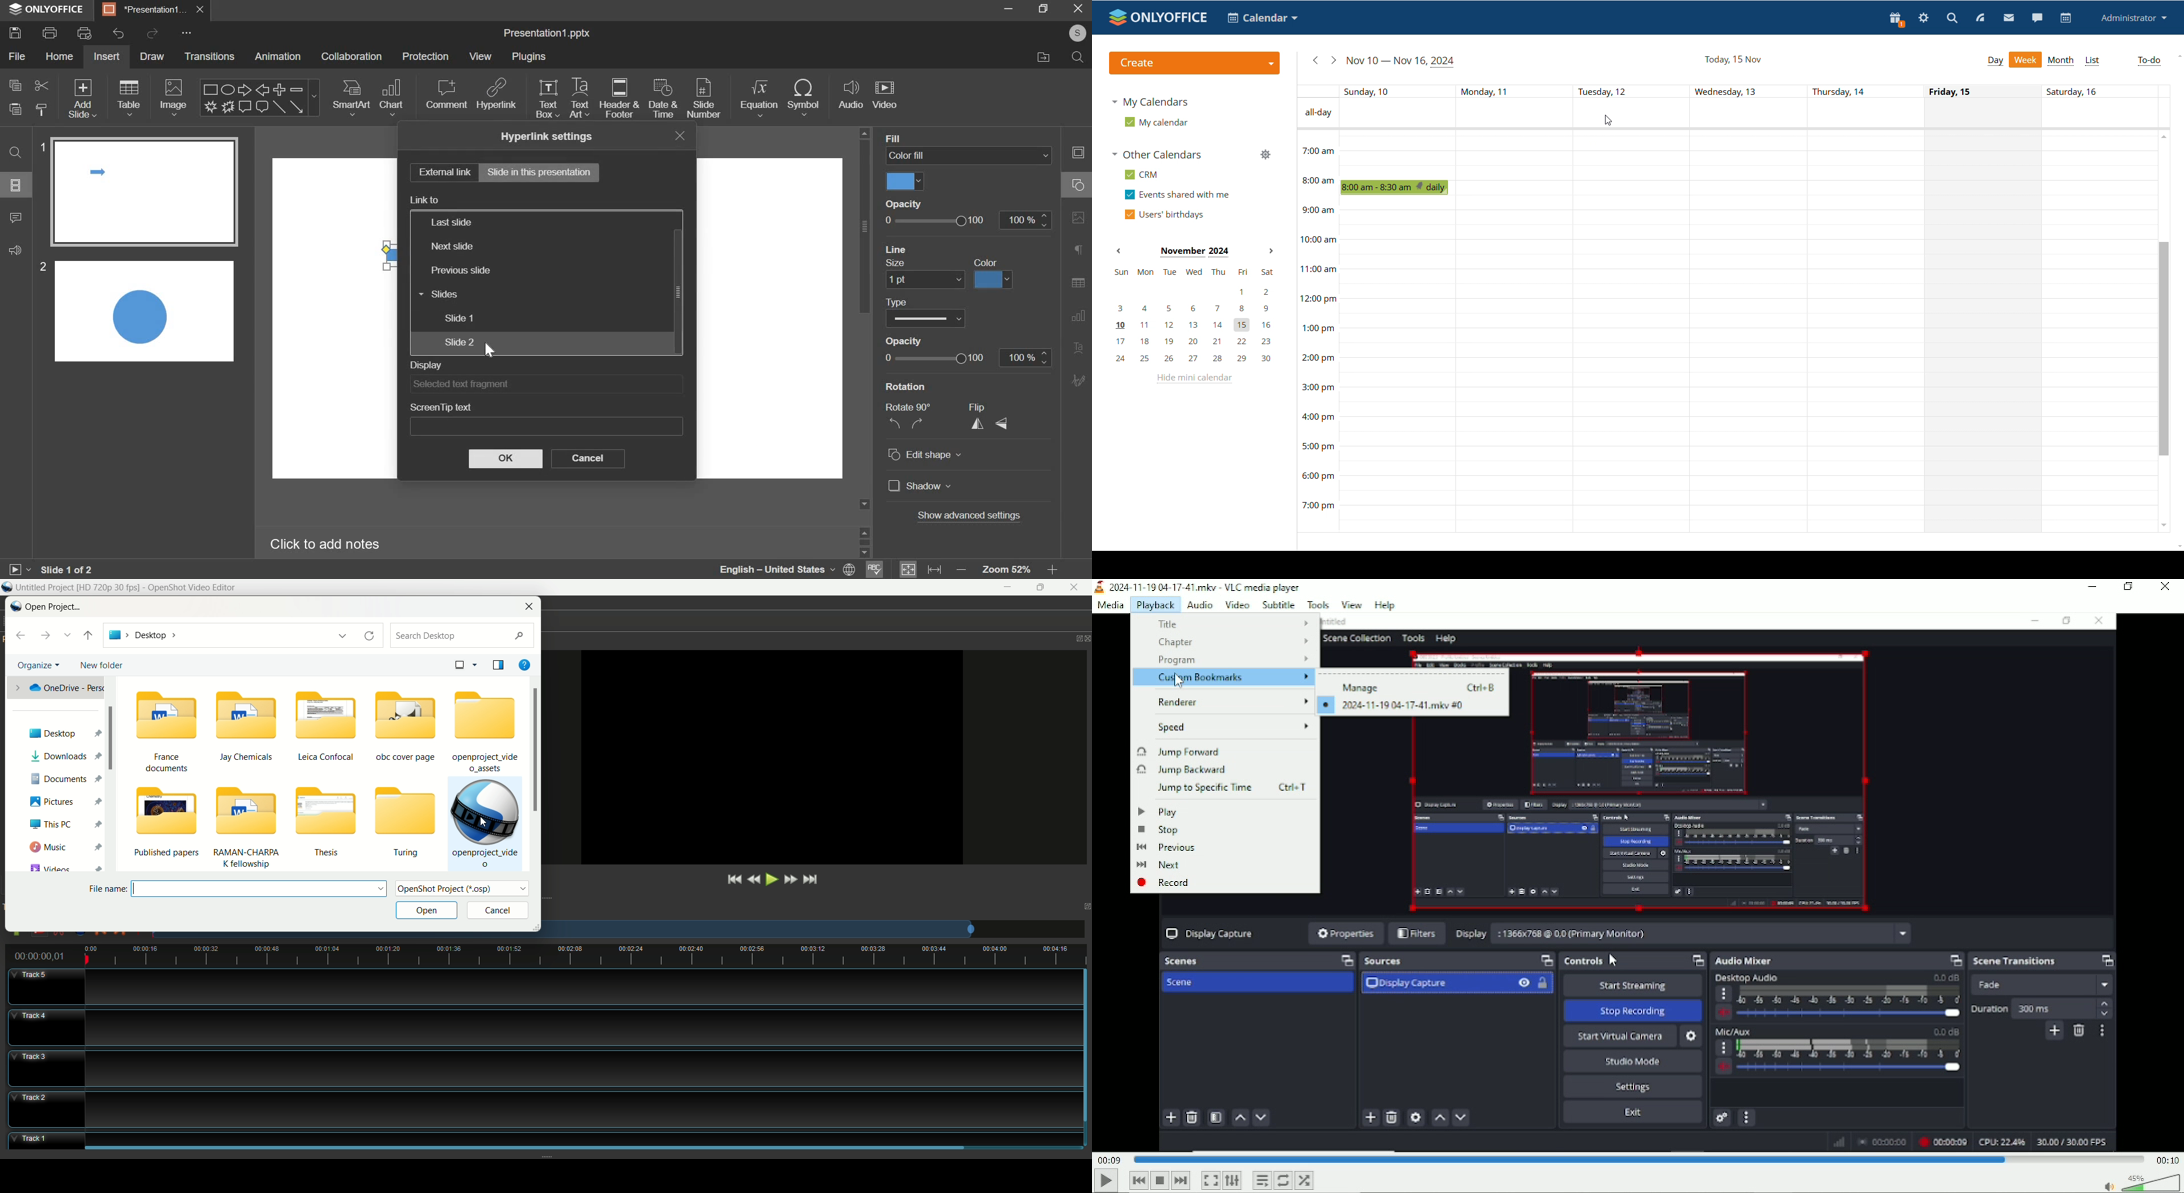  Describe the element at coordinates (1002, 424) in the screenshot. I see `flip vertically` at that location.